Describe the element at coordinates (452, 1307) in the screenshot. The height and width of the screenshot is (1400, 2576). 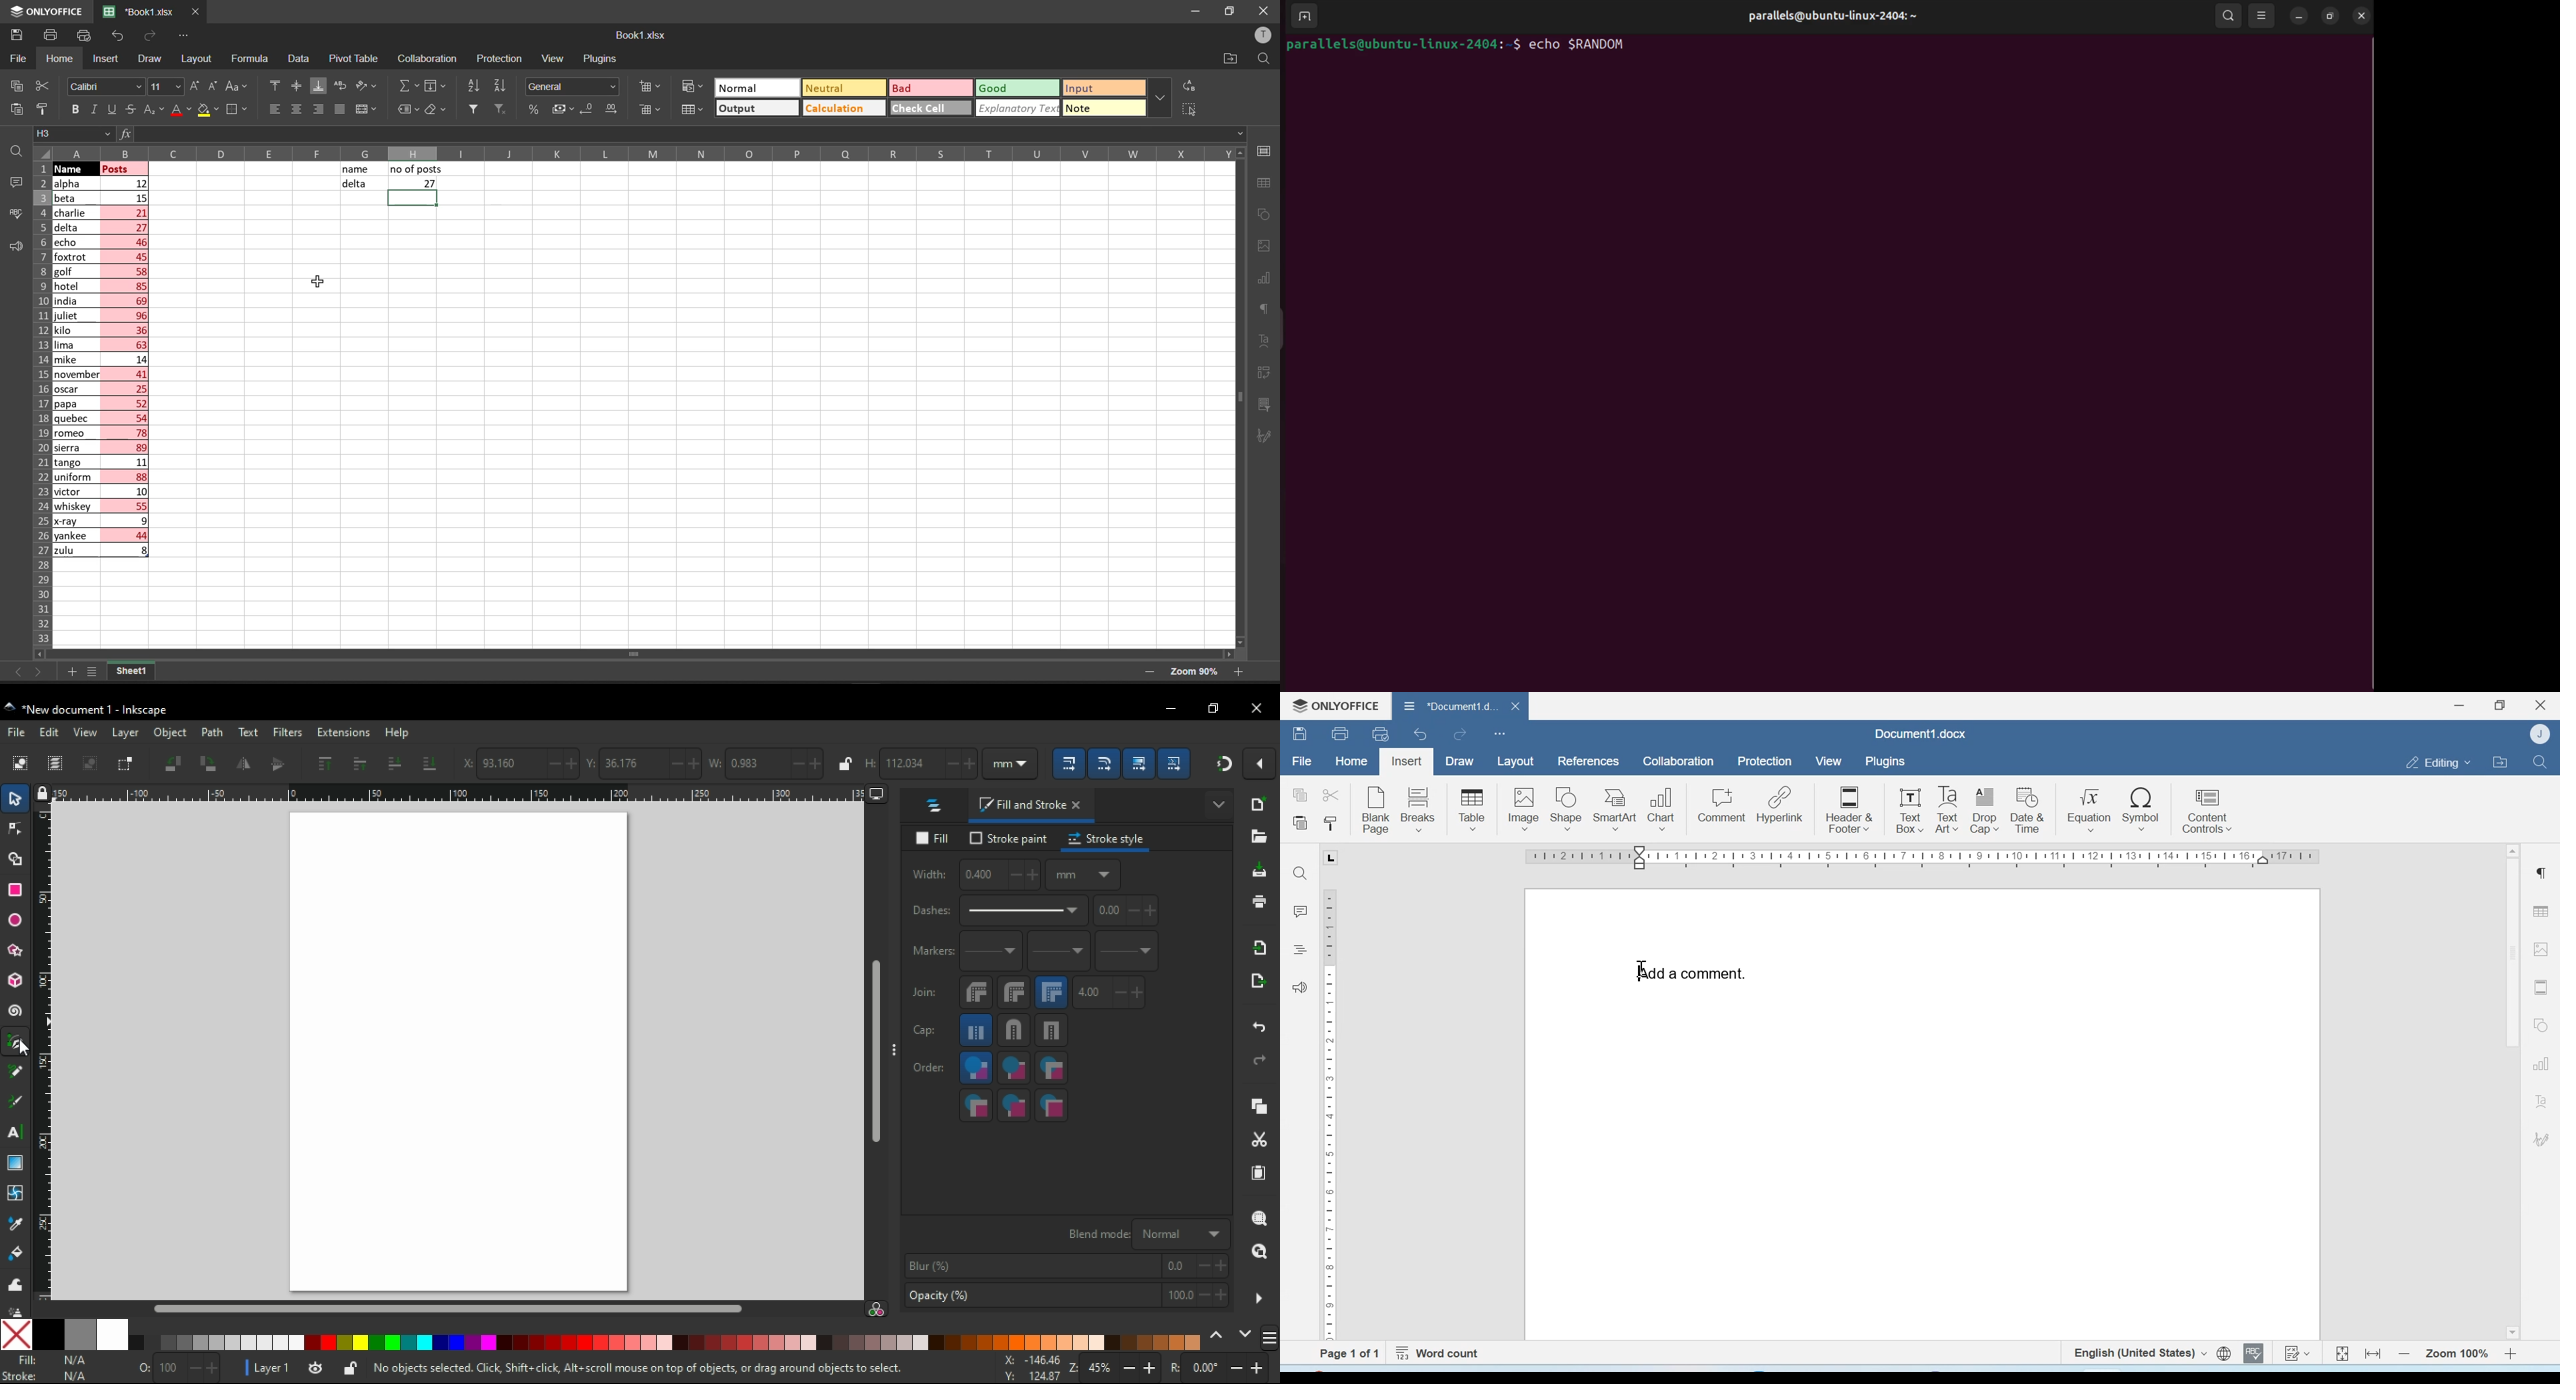
I see `scroll bar` at that location.